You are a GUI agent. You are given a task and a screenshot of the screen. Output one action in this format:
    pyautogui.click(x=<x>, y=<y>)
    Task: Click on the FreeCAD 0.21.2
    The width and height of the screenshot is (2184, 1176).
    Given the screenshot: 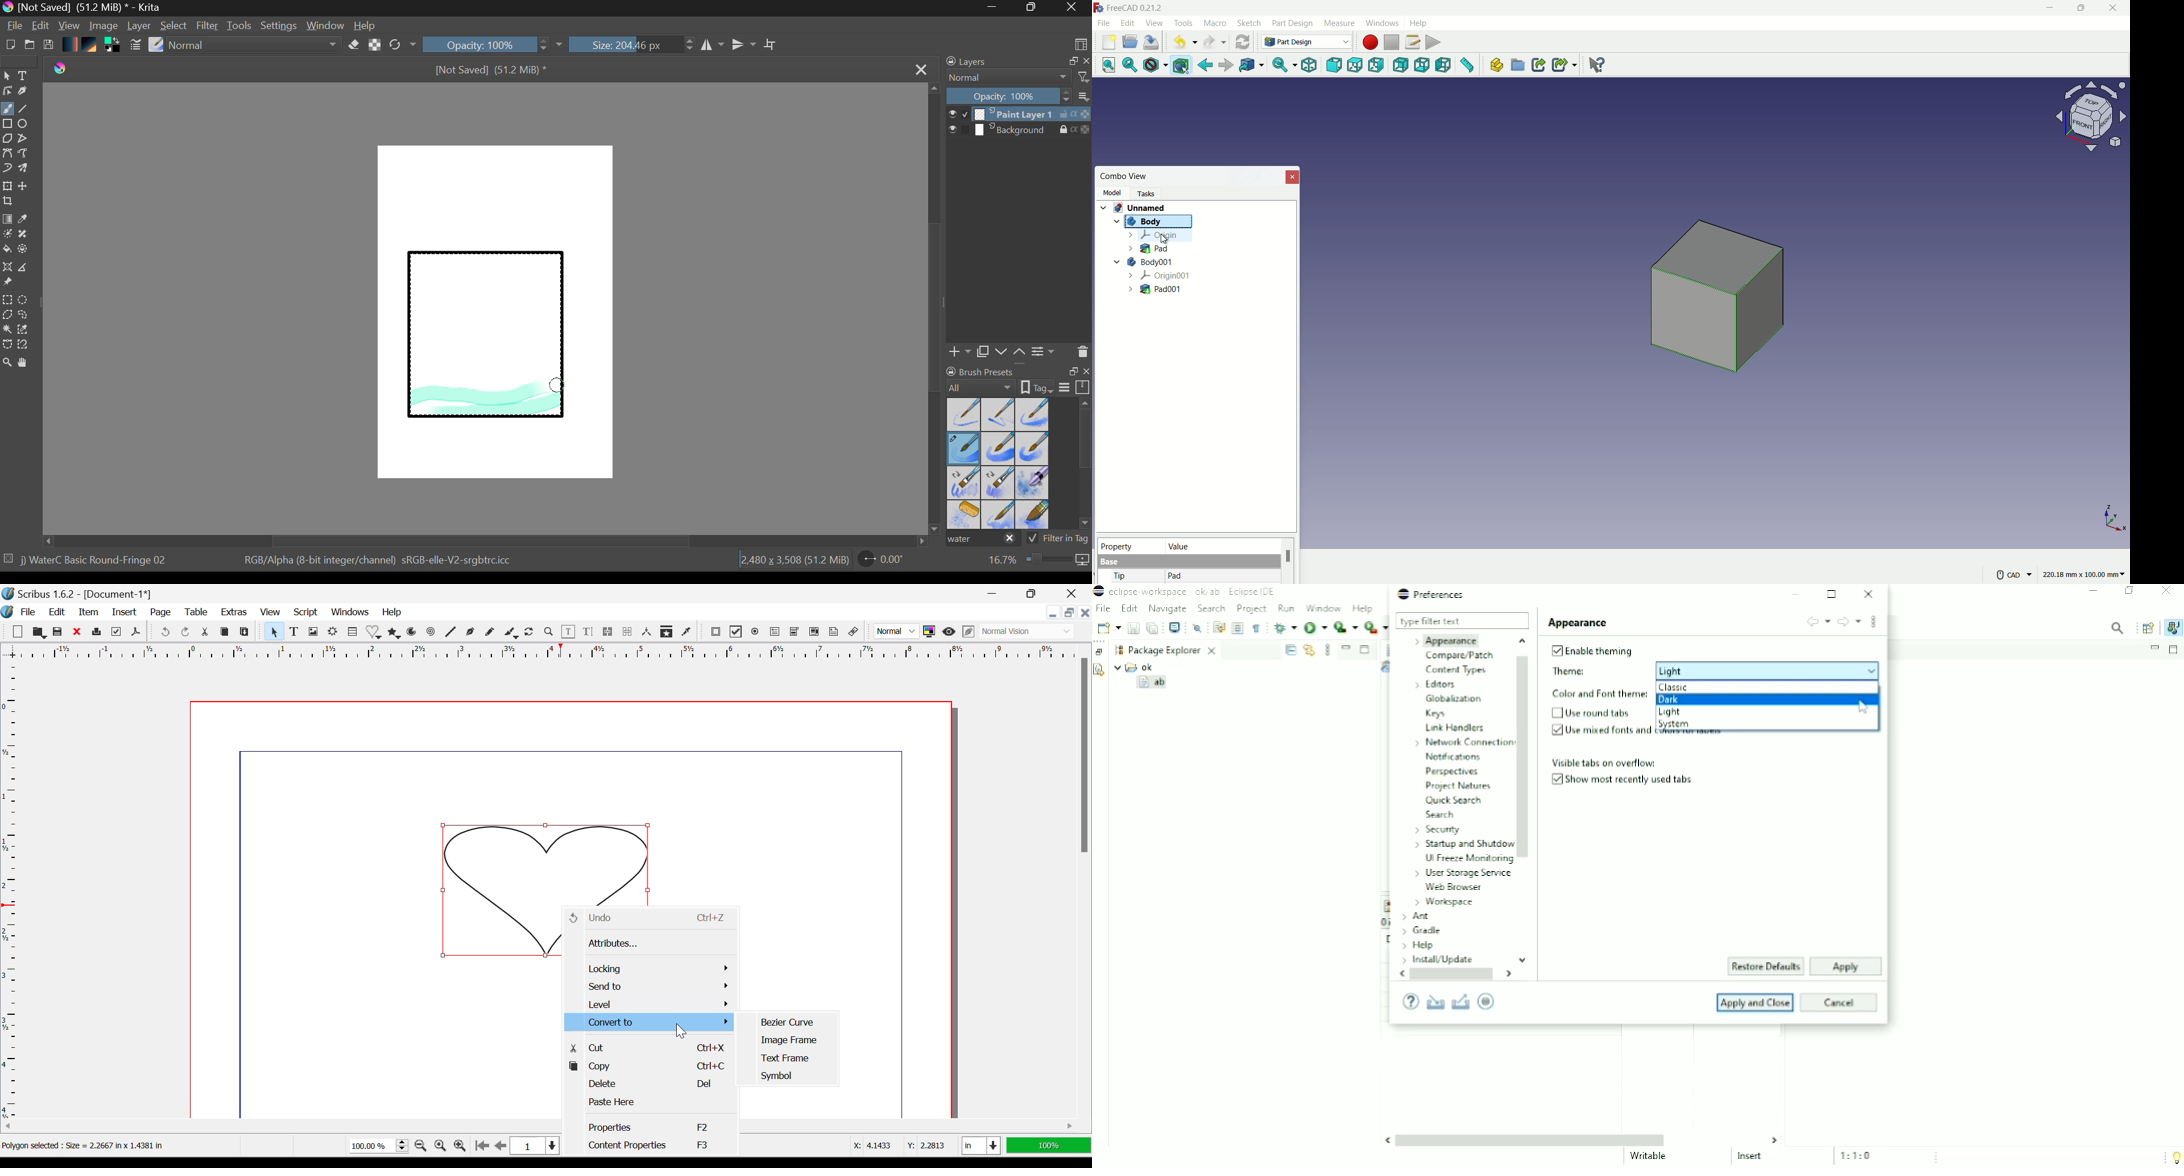 What is the action you would take?
    pyautogui.click(x=1130, y=7)
    